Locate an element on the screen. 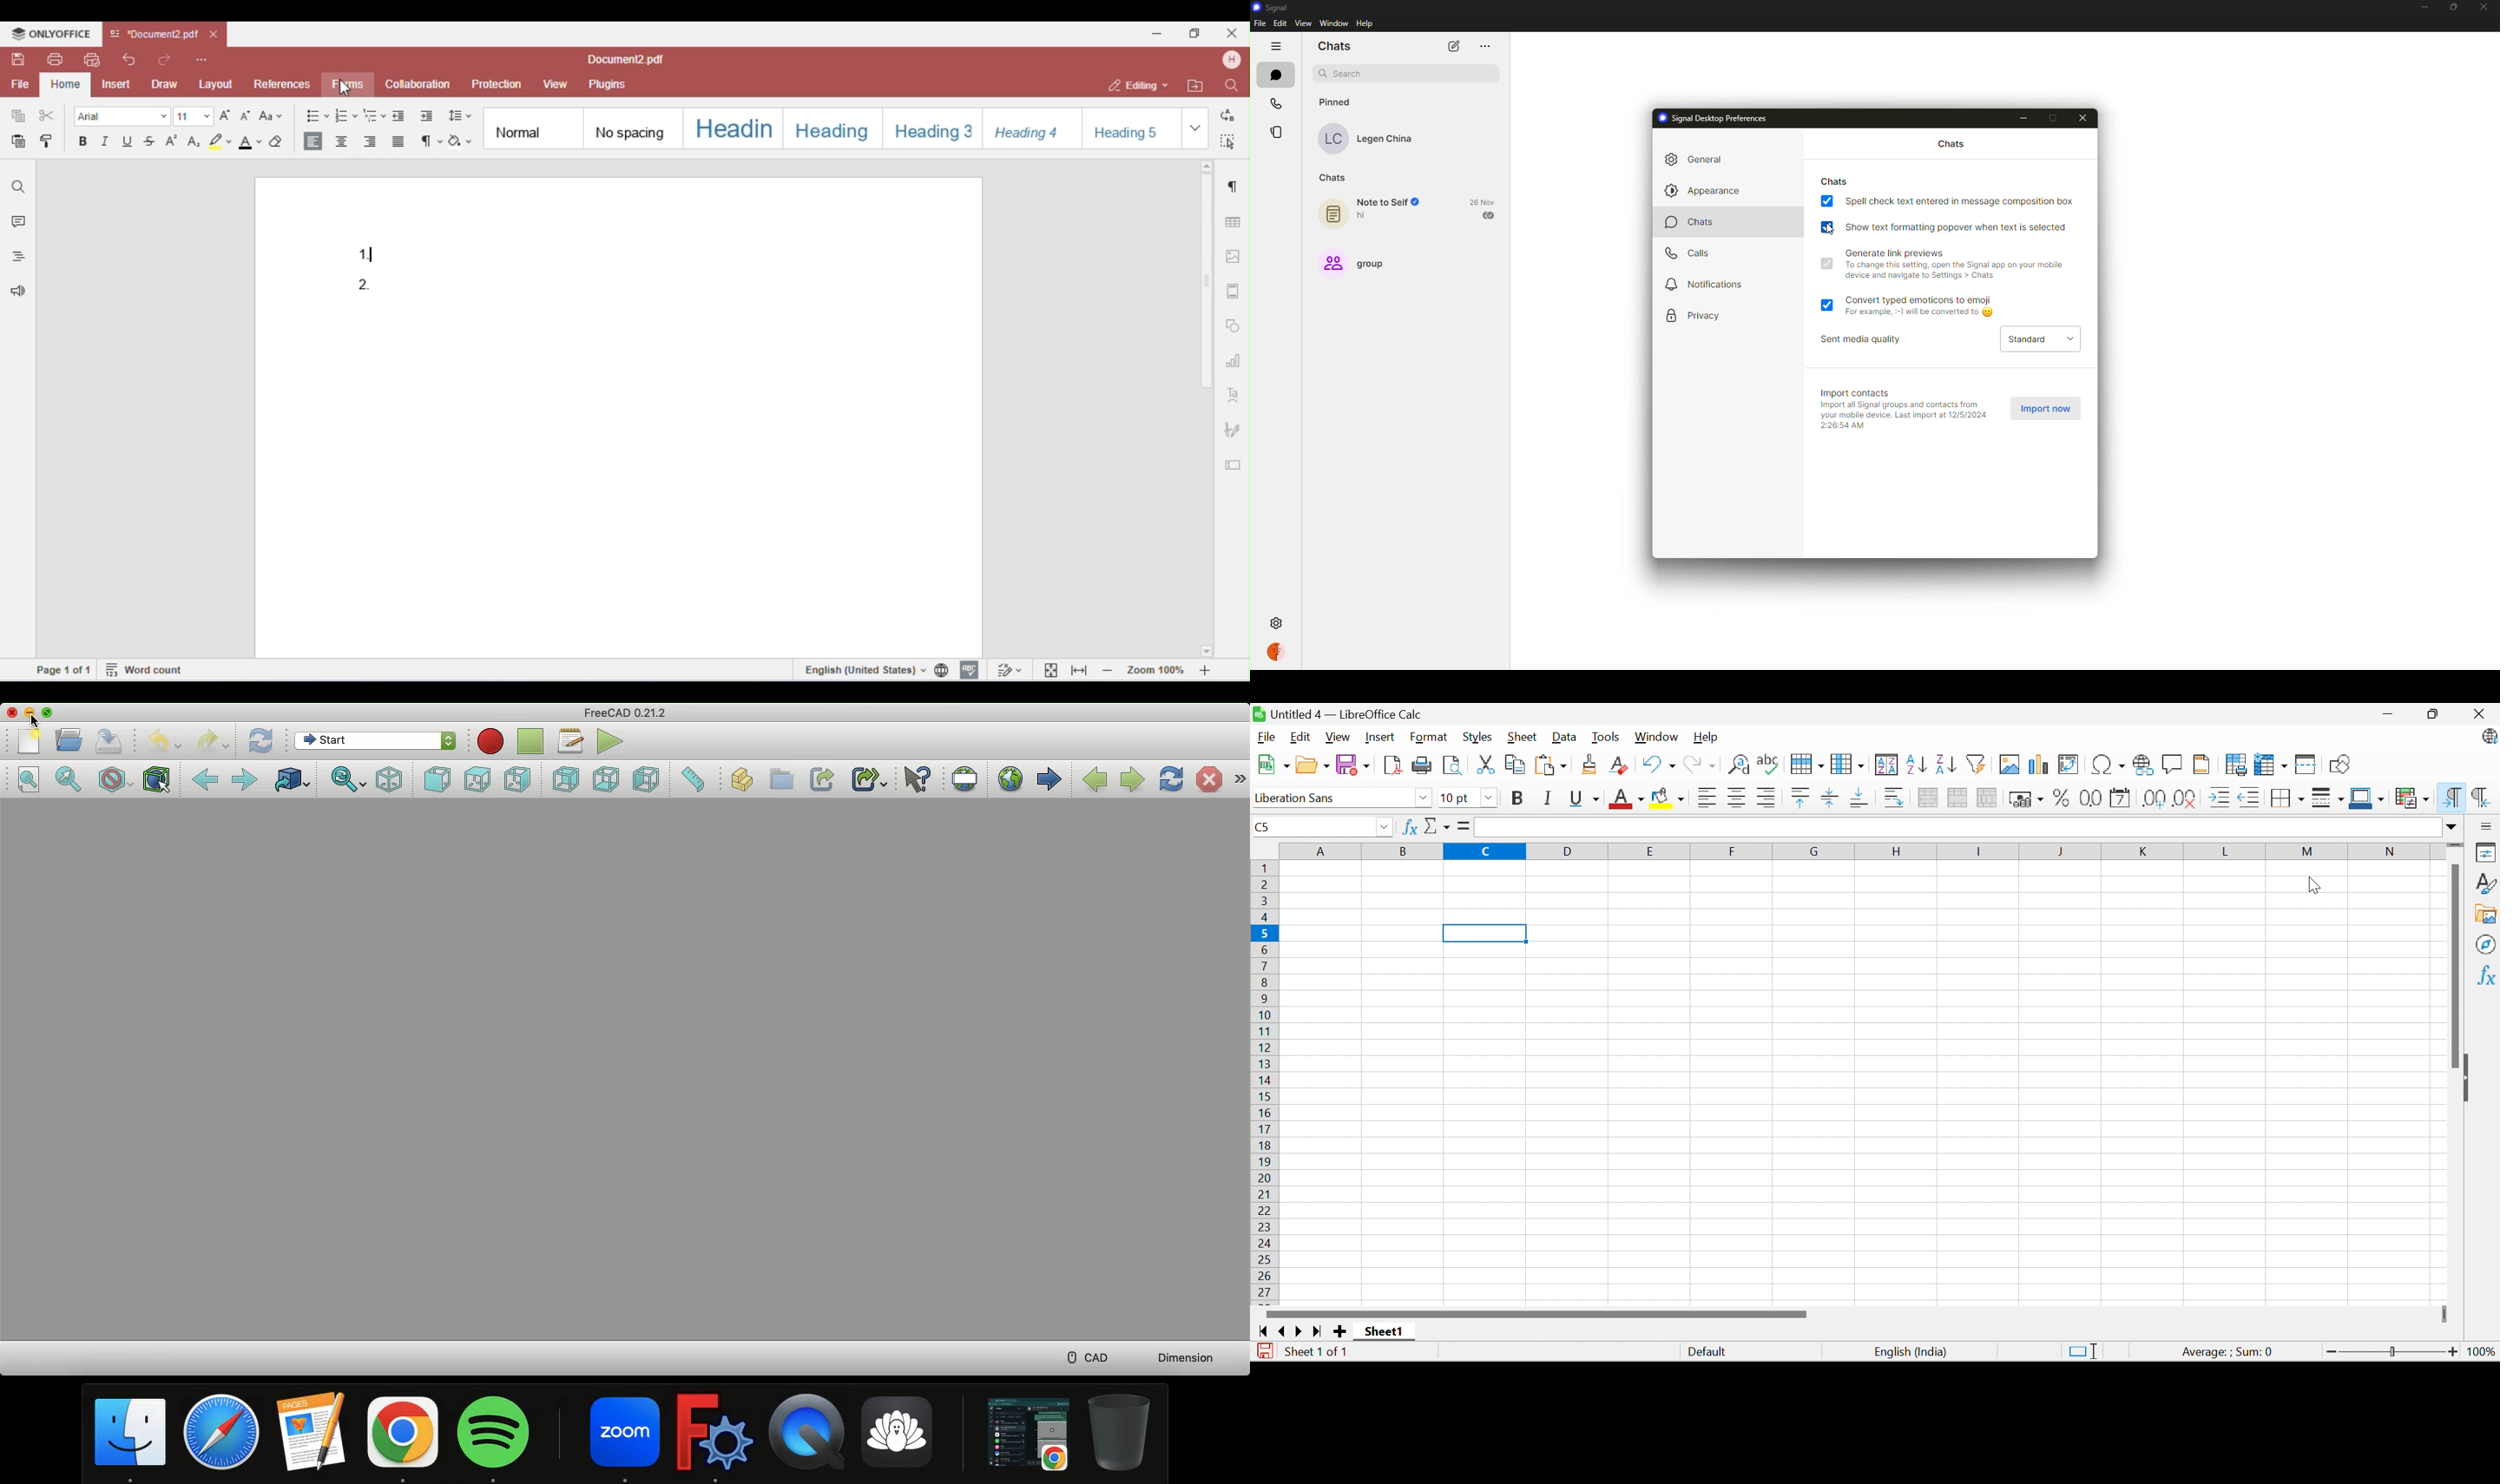 Image resolution: width=2520 pixels, height=1484 pixels. Cut is located at coordinates (1486, 765).